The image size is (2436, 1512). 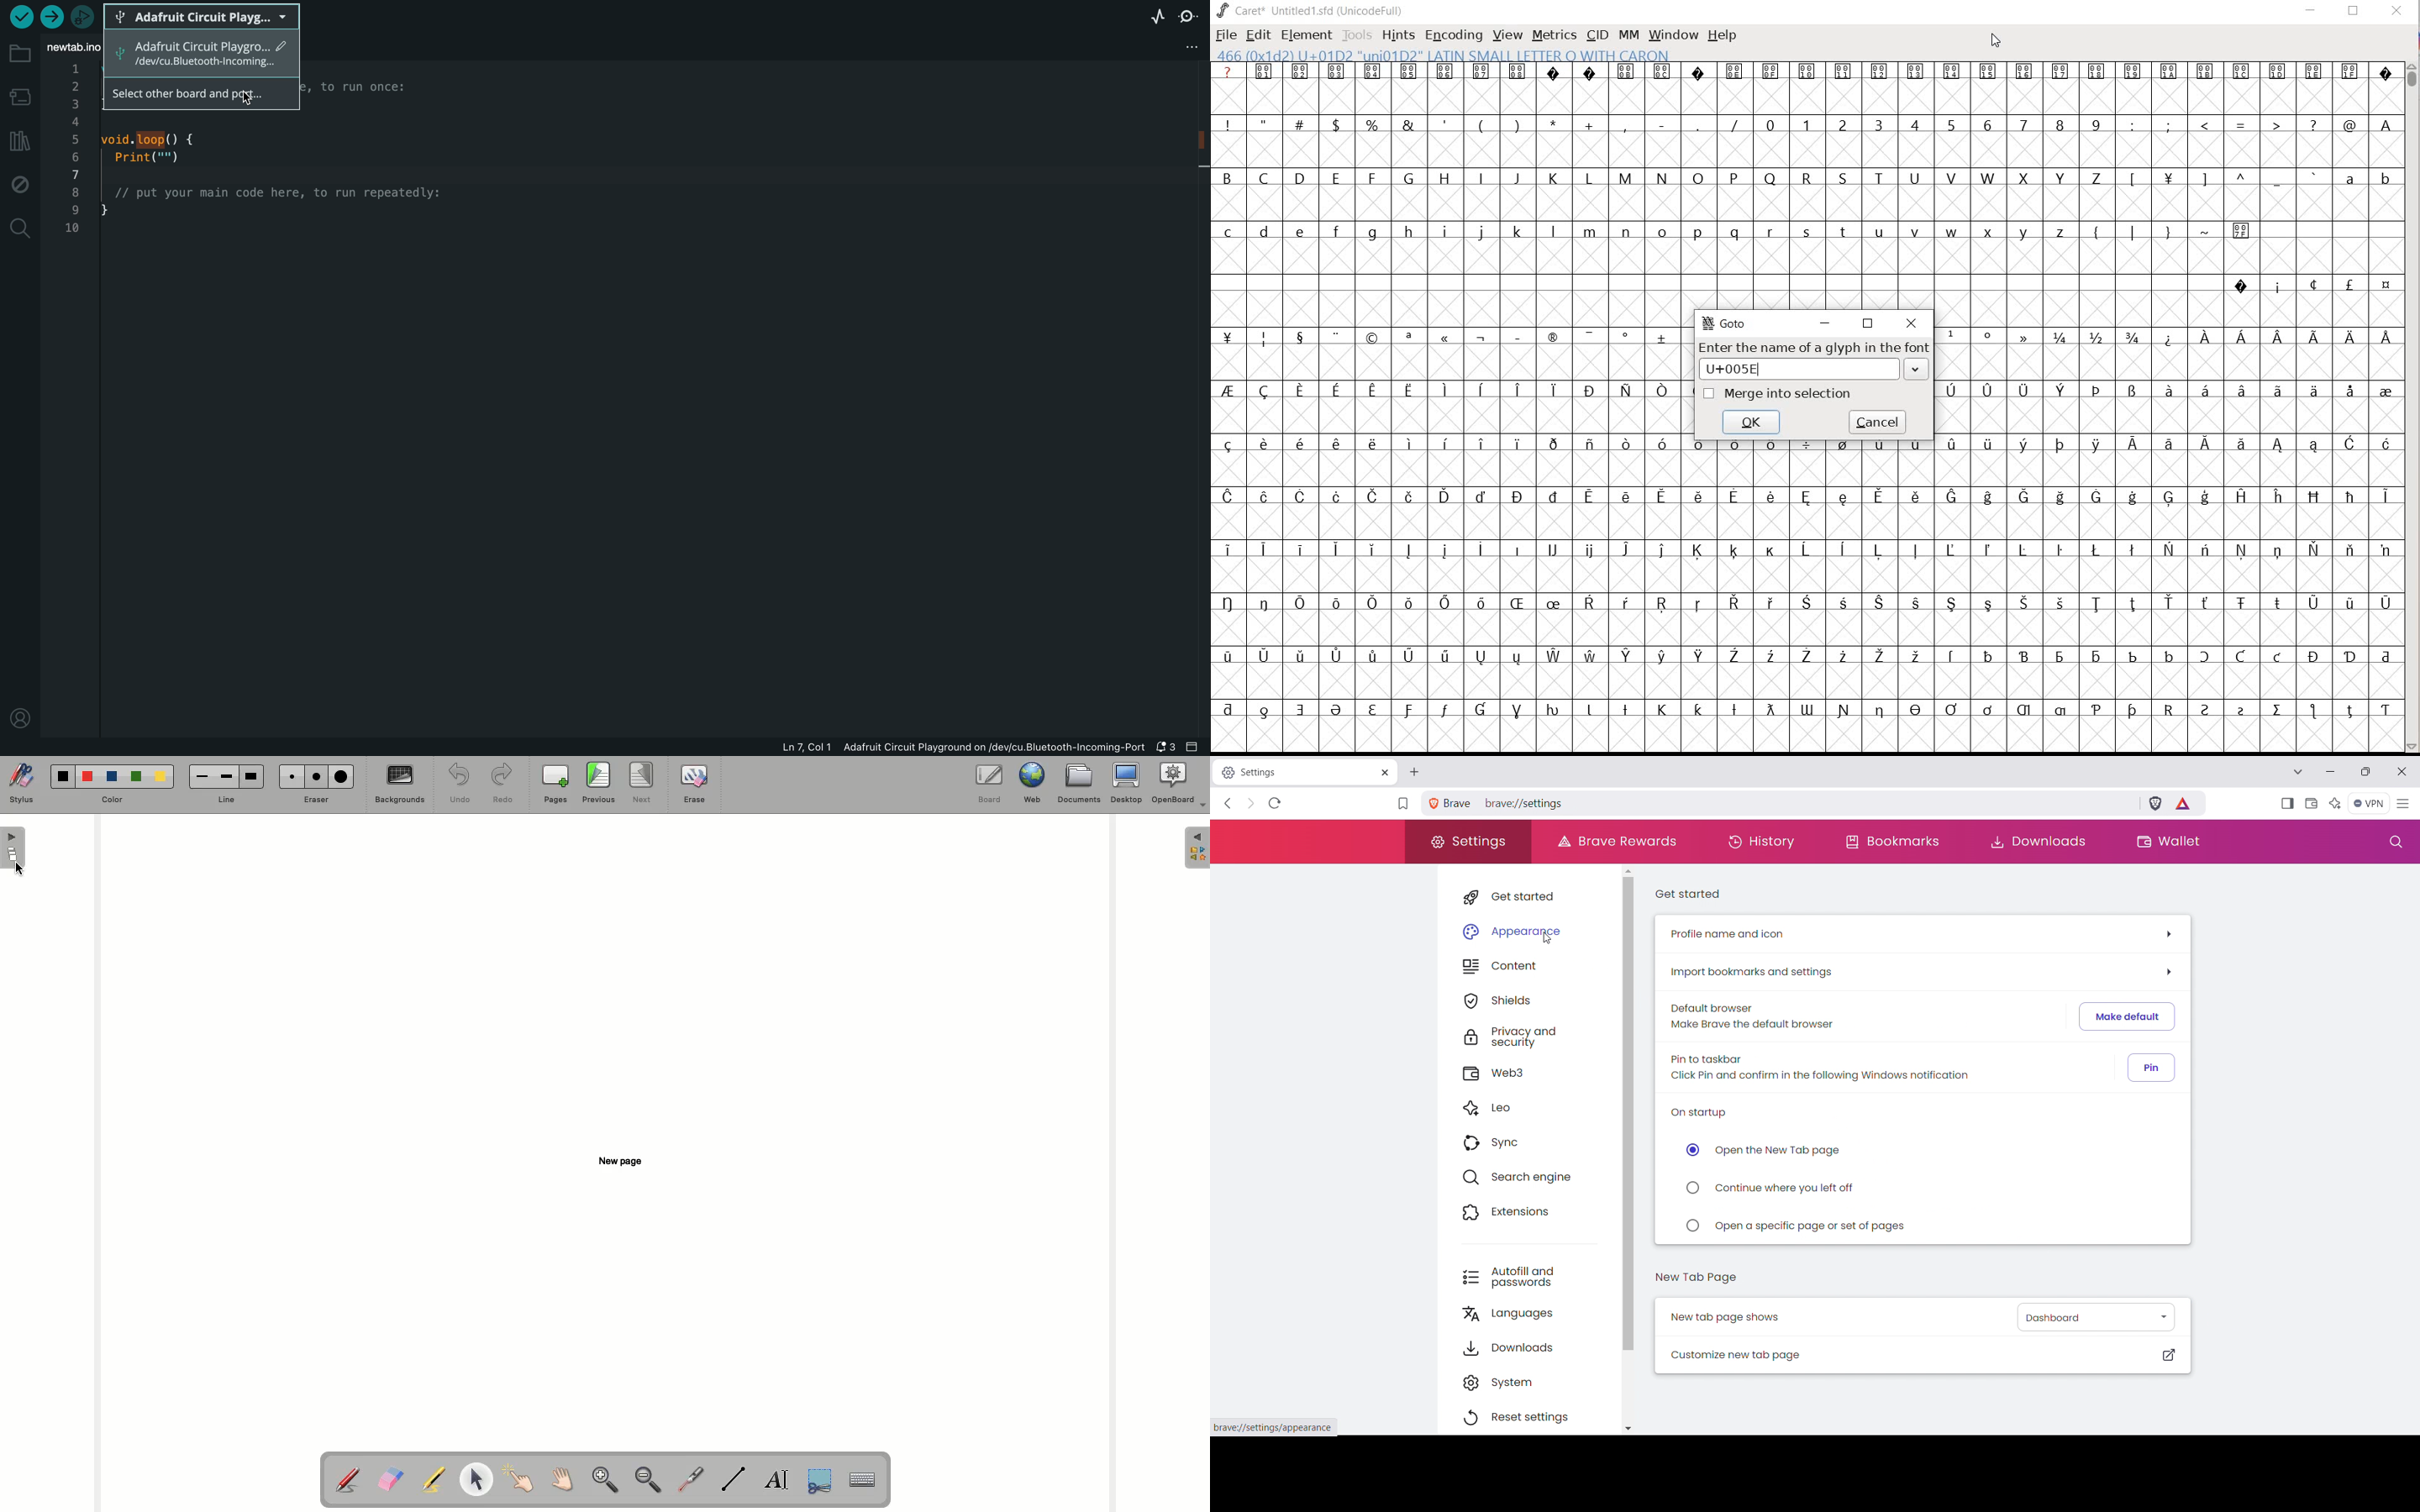 What do you see at coordinates (2184, 804) in the screenshot?
I see `earn tokens` at bounding box center [2184, 804].